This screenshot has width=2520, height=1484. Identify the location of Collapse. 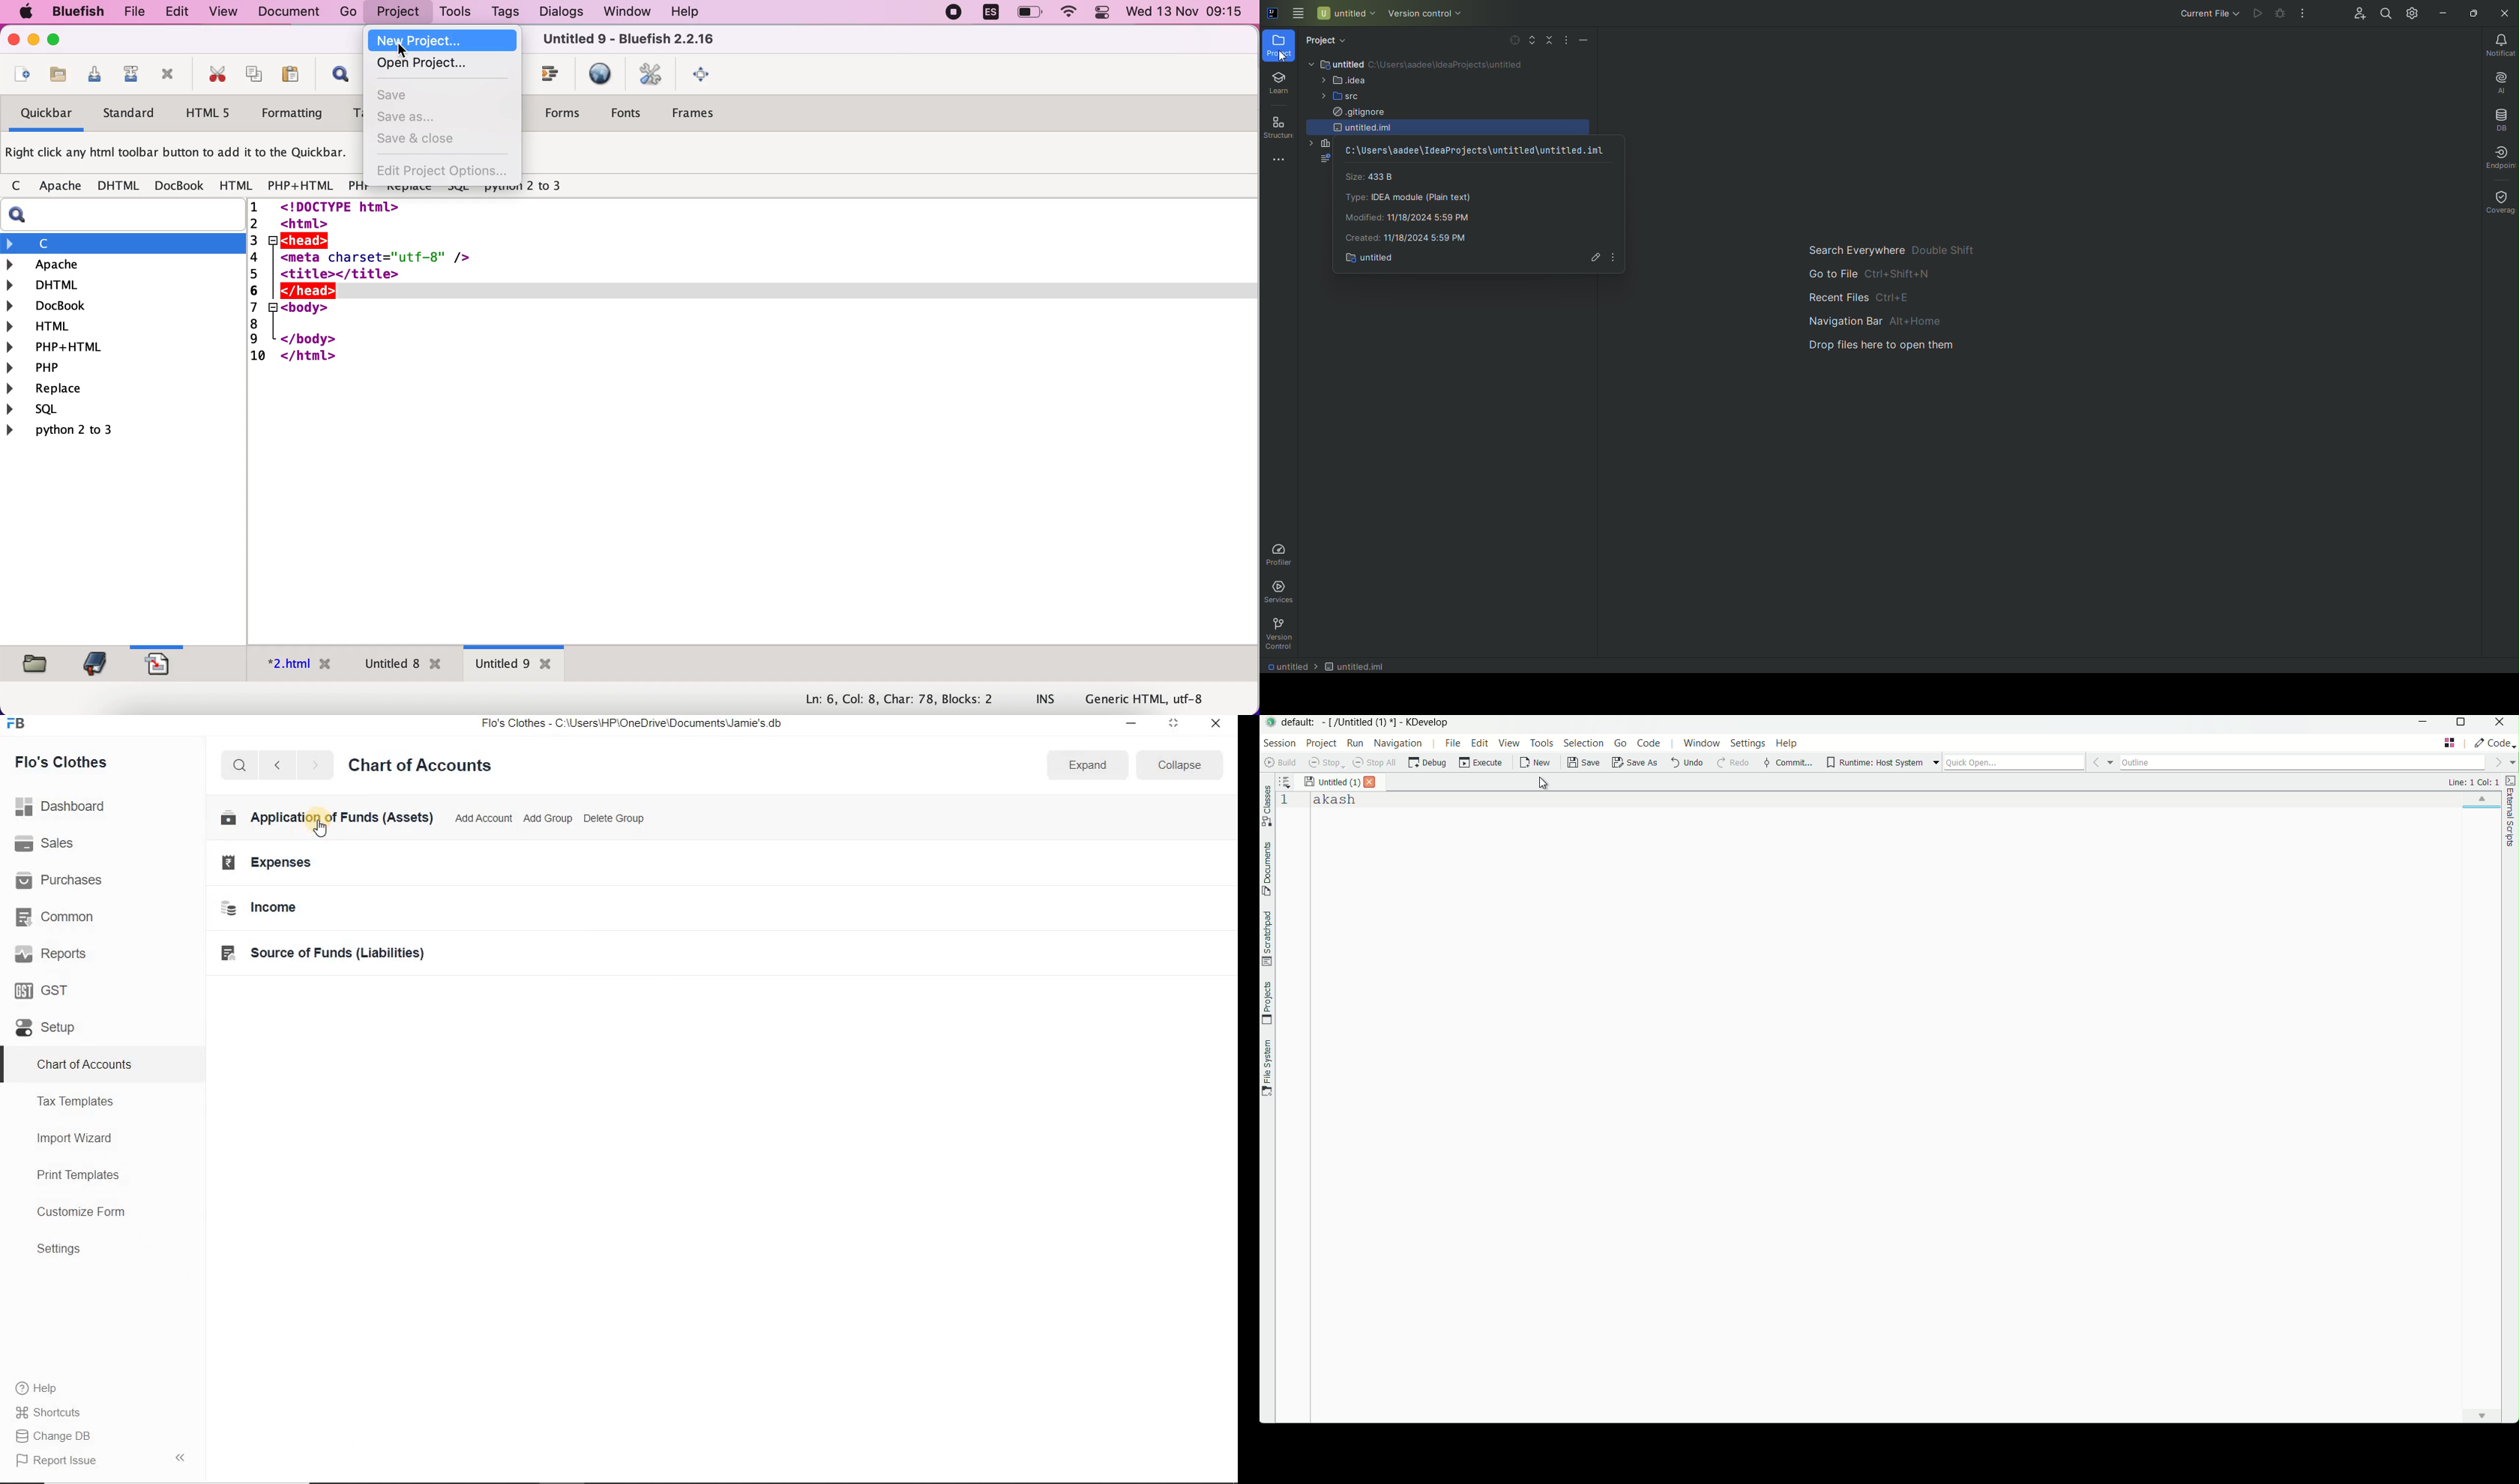
(1546, 45).